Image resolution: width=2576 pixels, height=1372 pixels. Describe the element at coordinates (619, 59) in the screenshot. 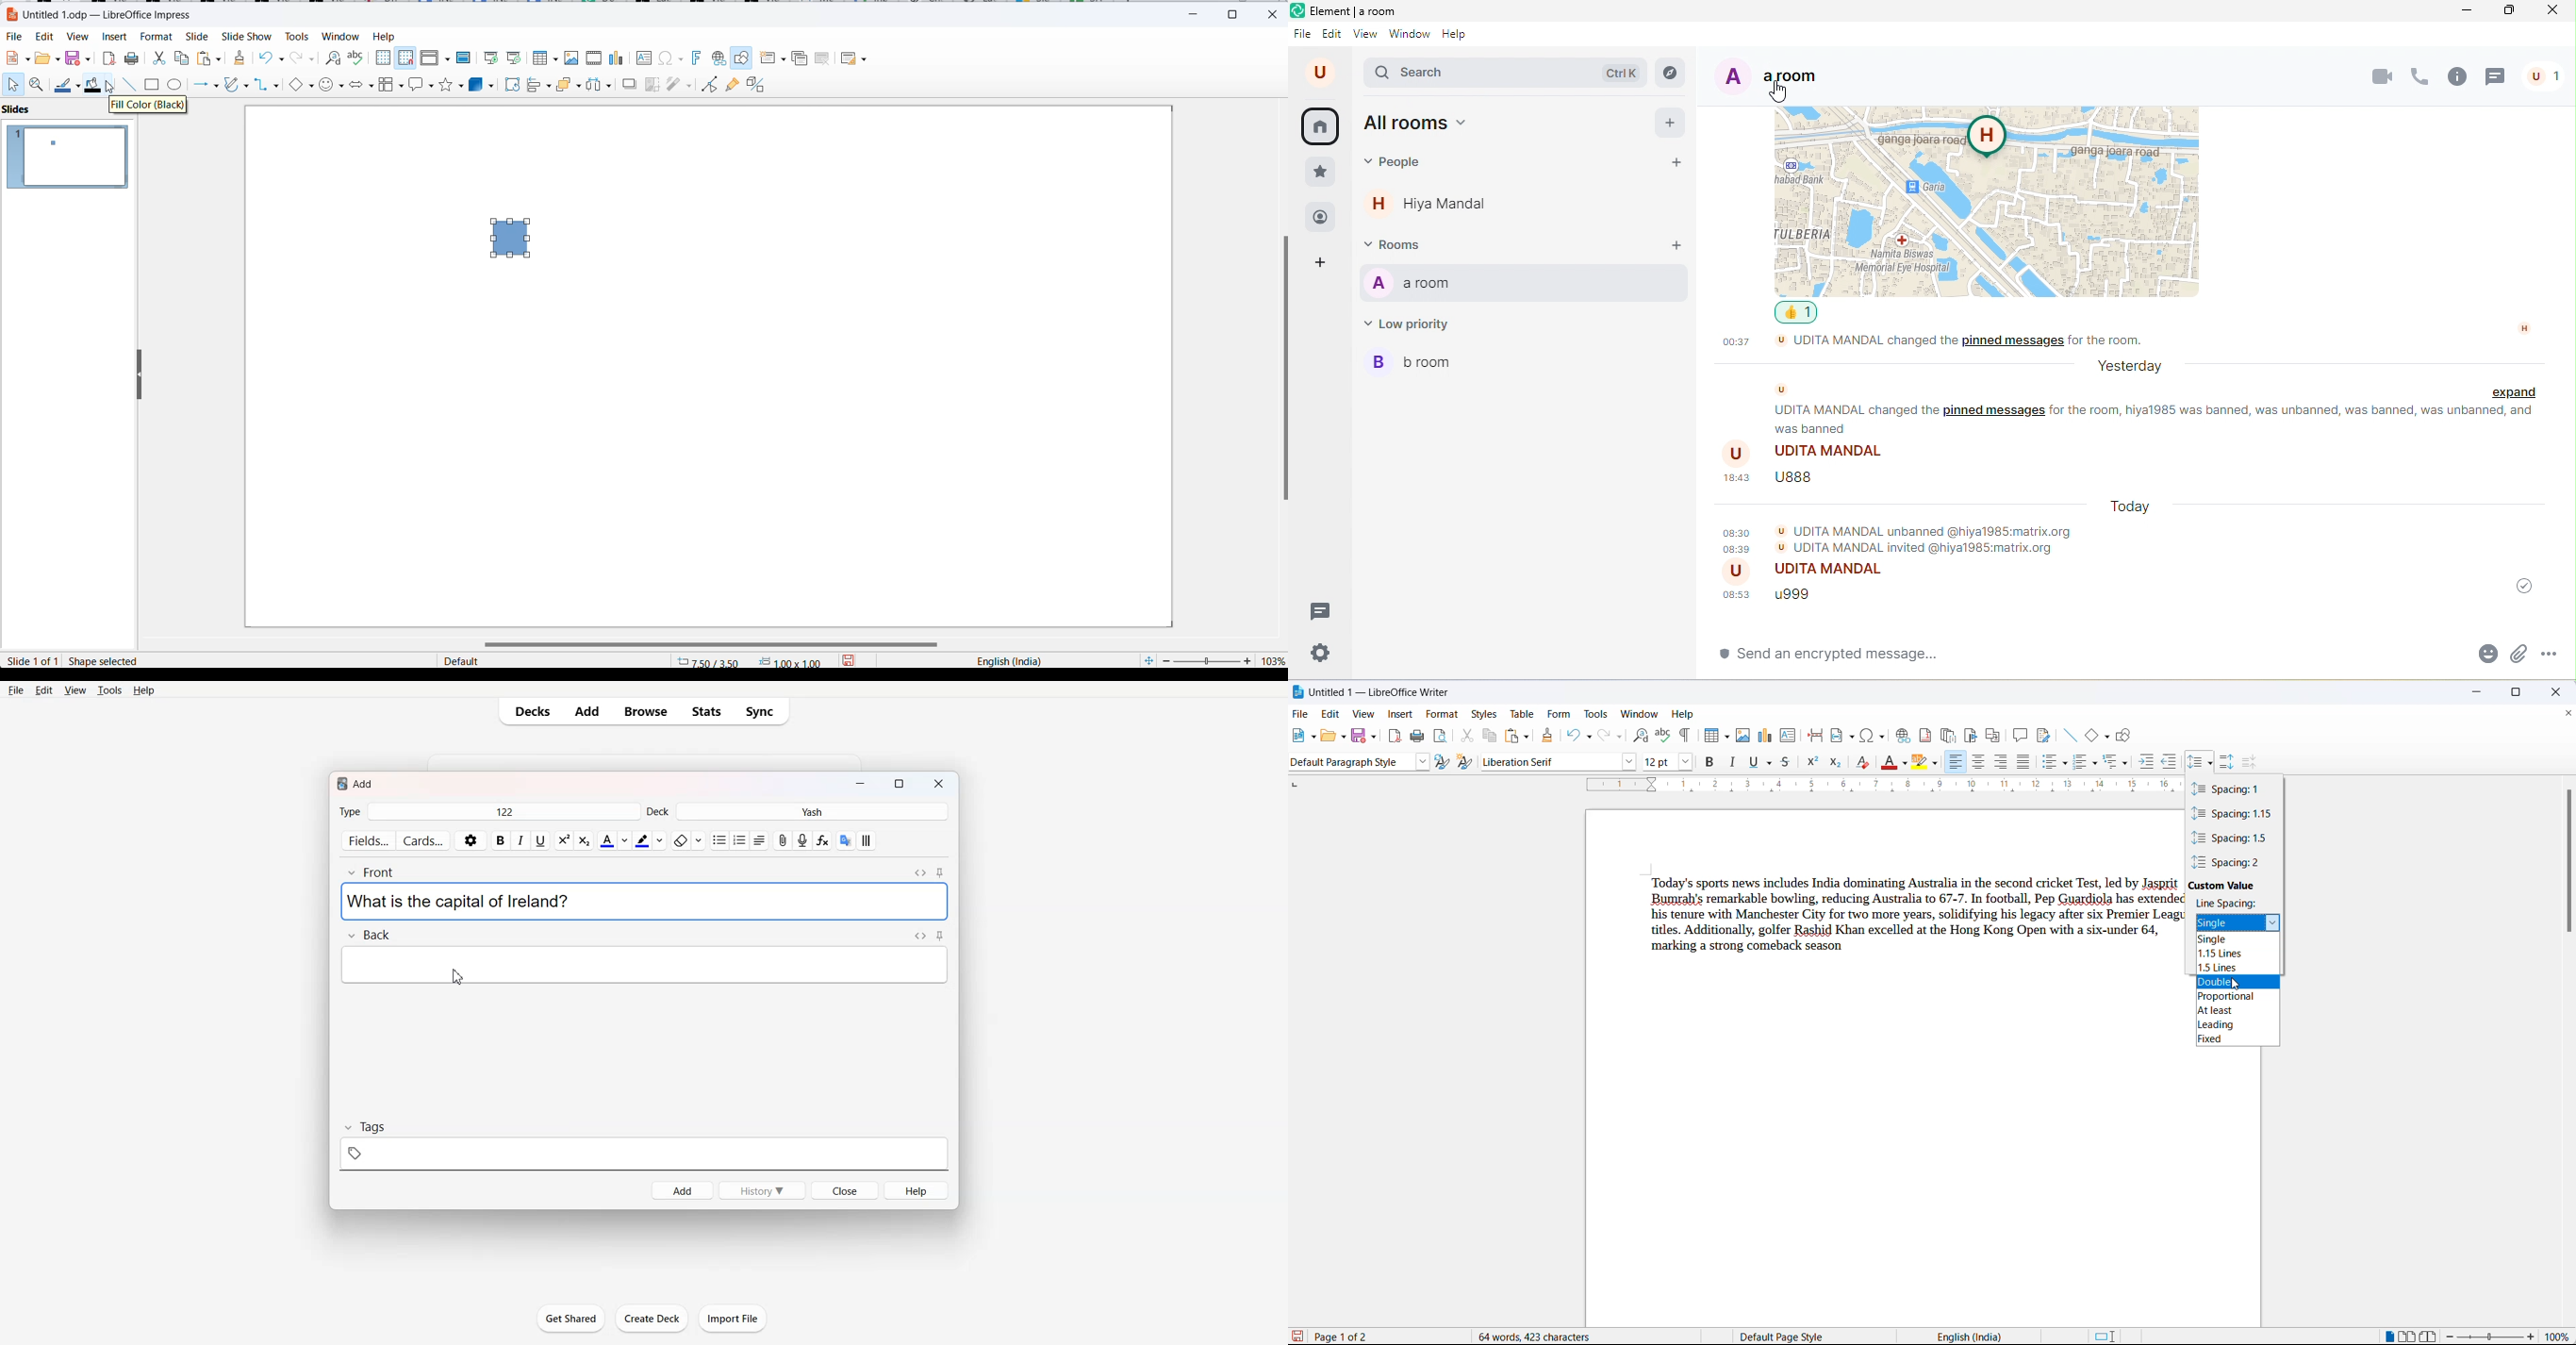

I see `Insert charts` at that location.